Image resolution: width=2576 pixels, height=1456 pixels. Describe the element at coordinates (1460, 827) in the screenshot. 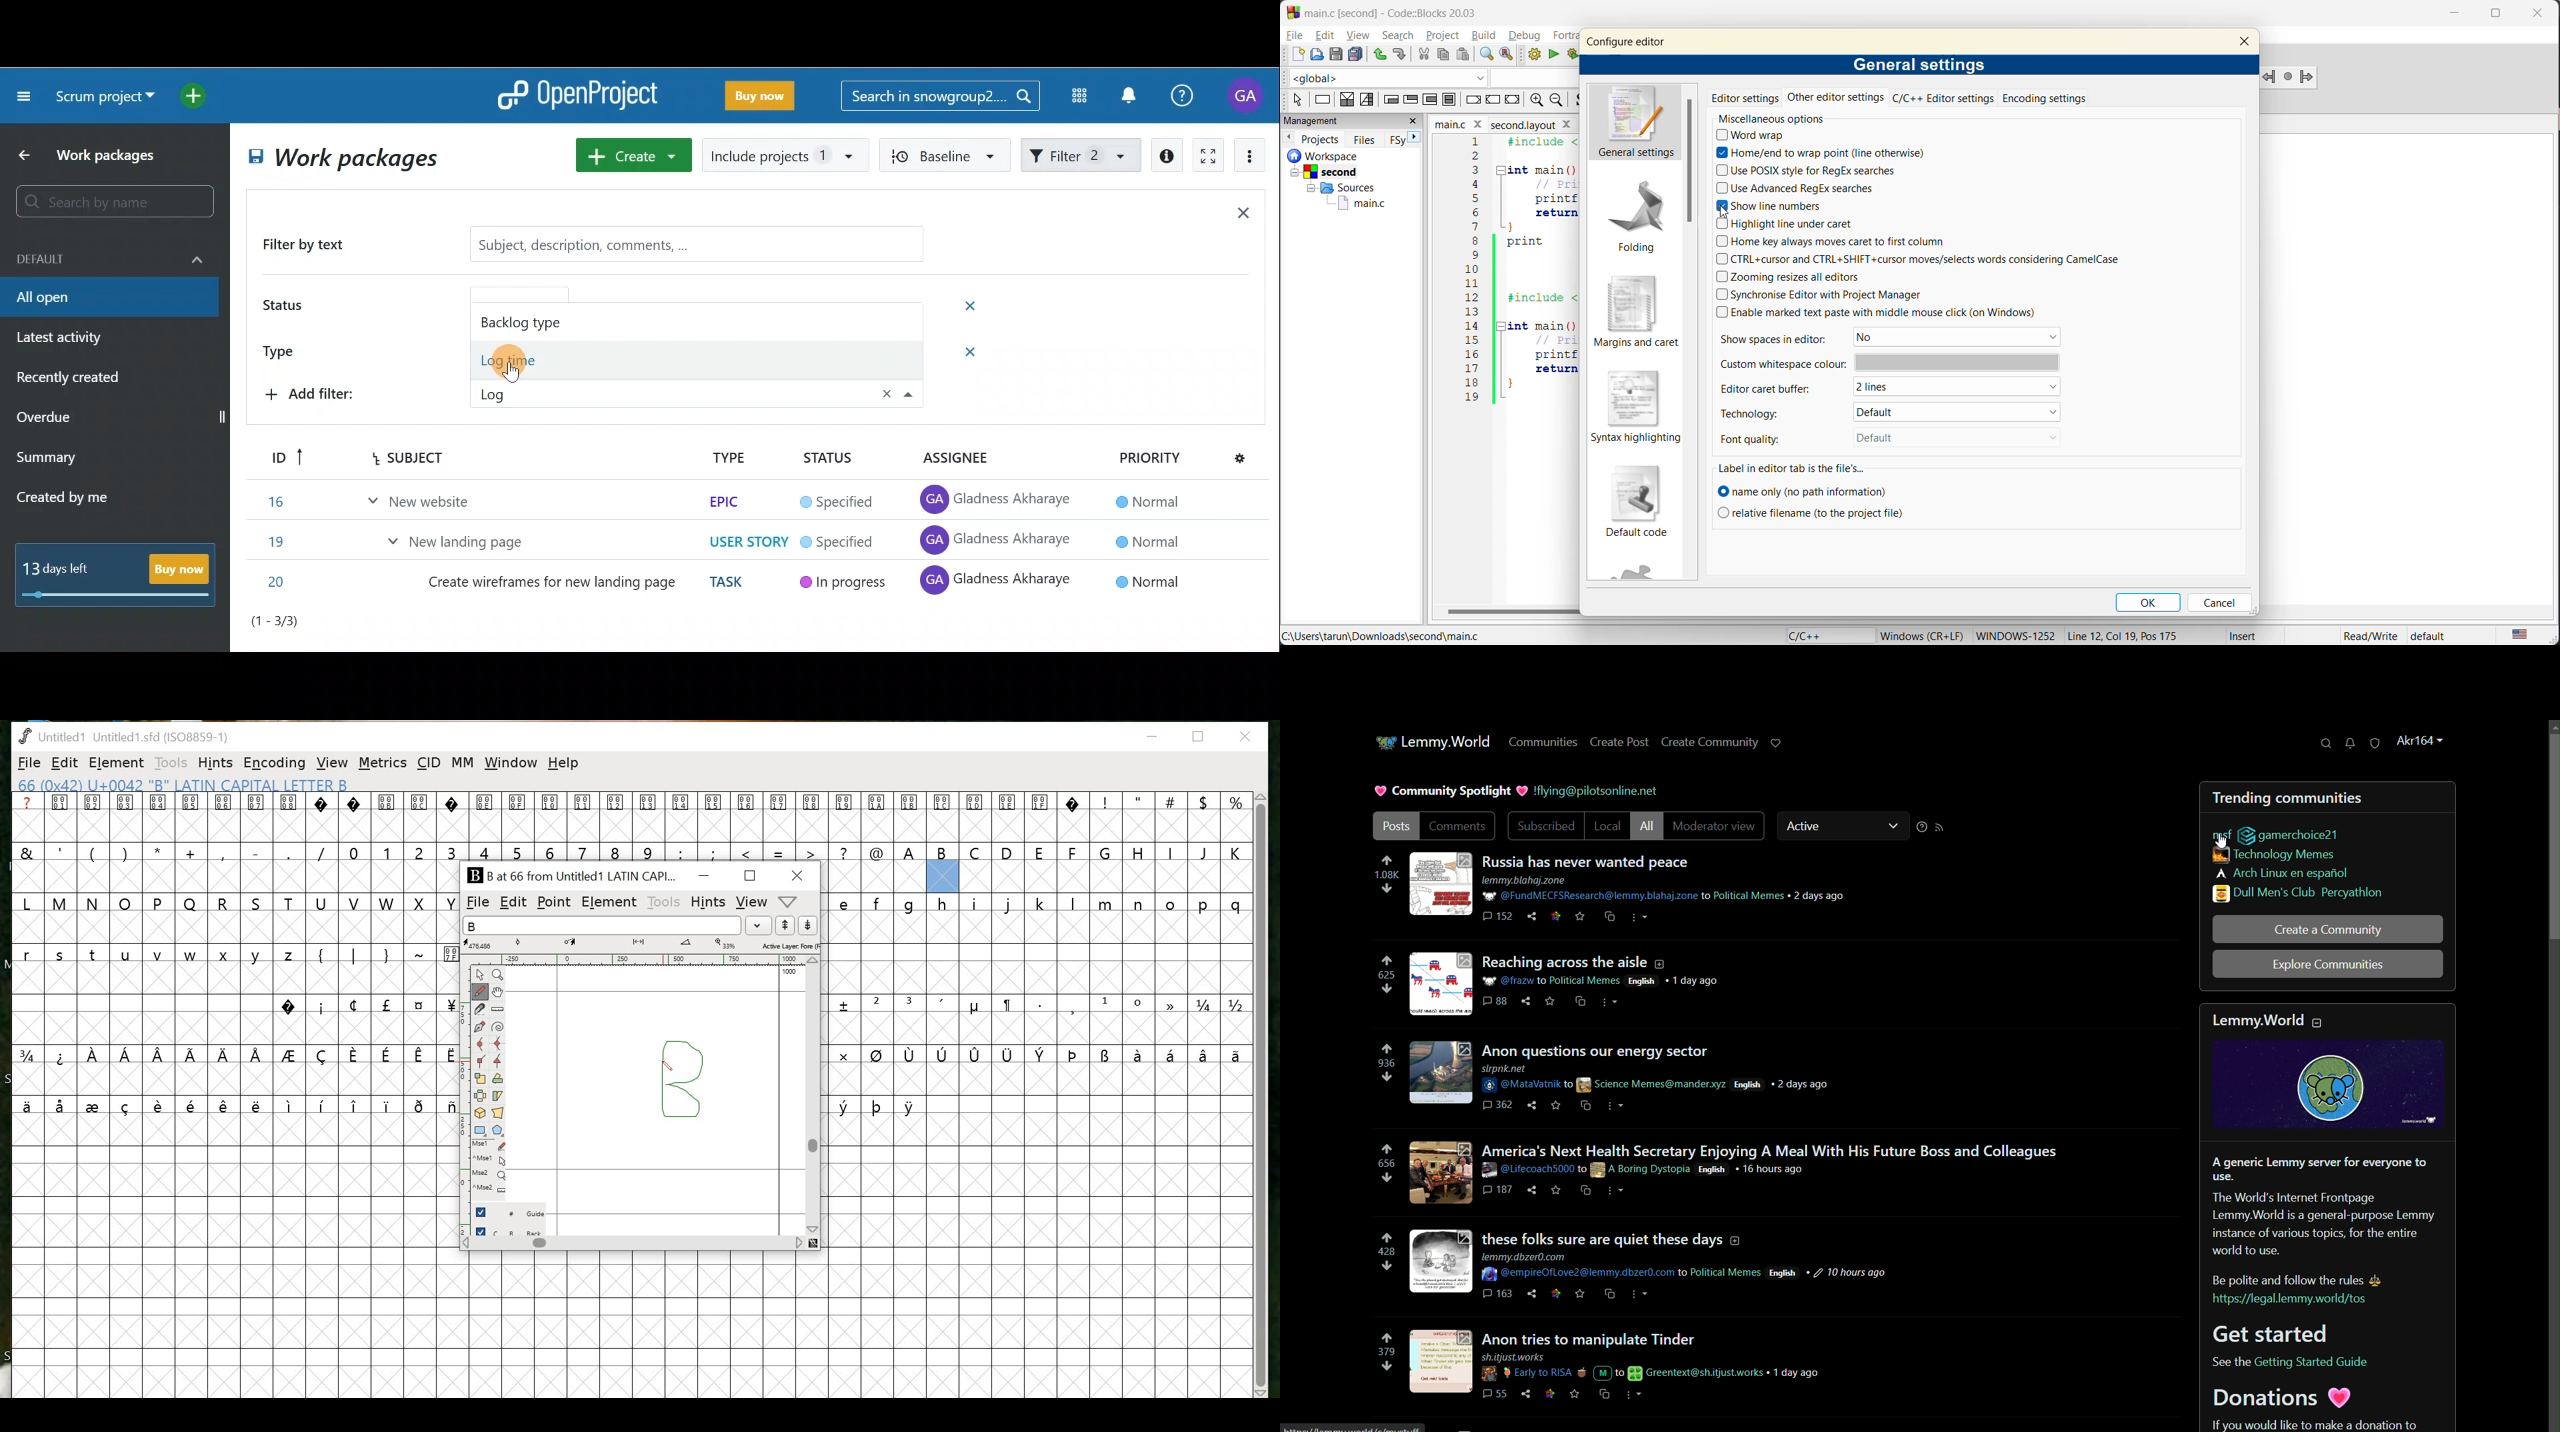

I see `comments` at that location.